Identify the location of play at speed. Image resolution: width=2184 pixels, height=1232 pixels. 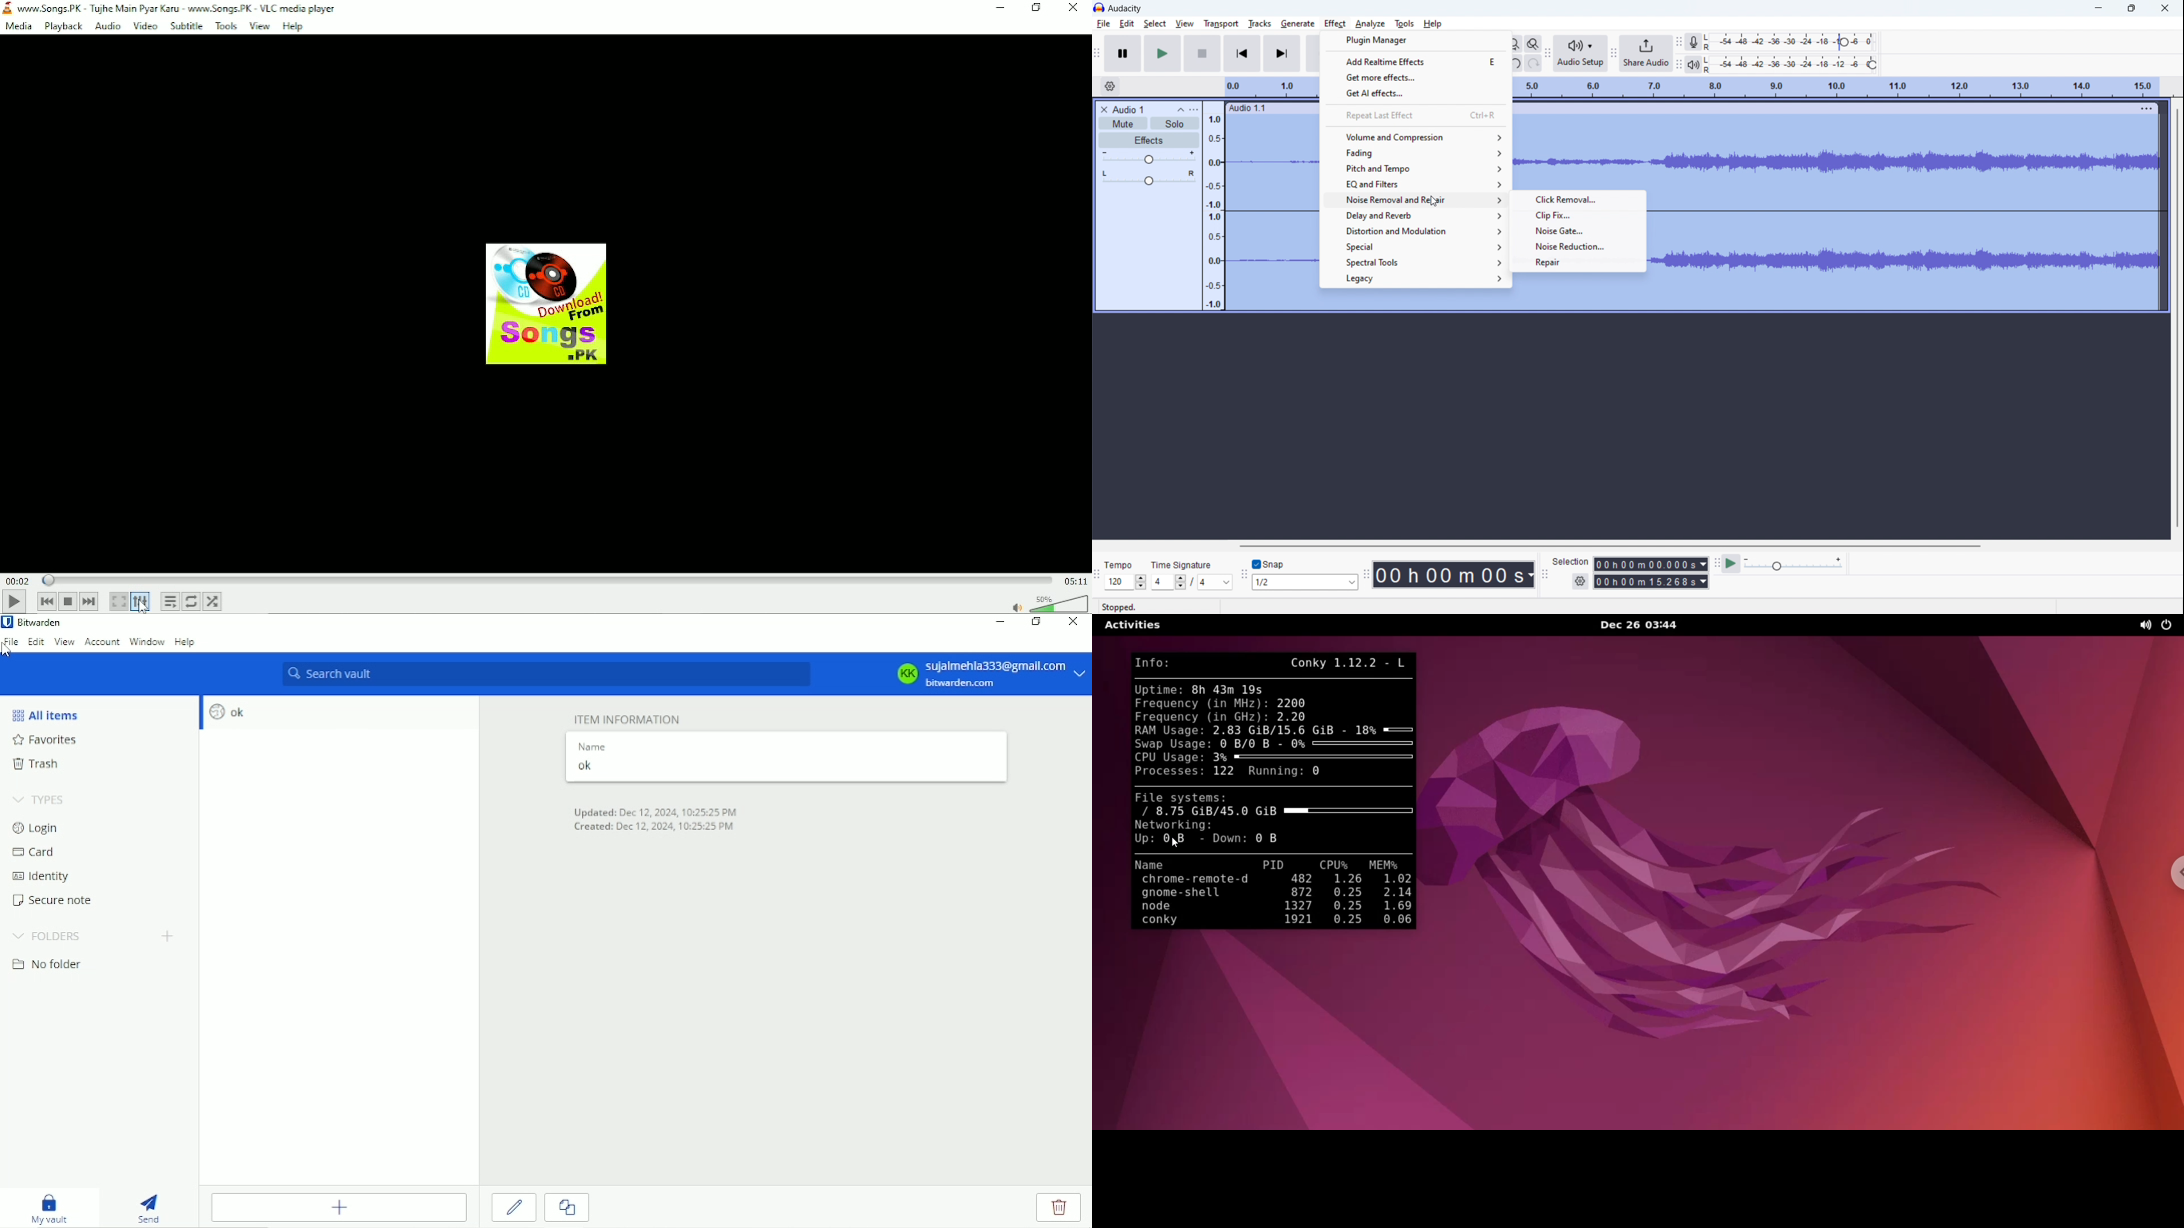
(1731, 563).